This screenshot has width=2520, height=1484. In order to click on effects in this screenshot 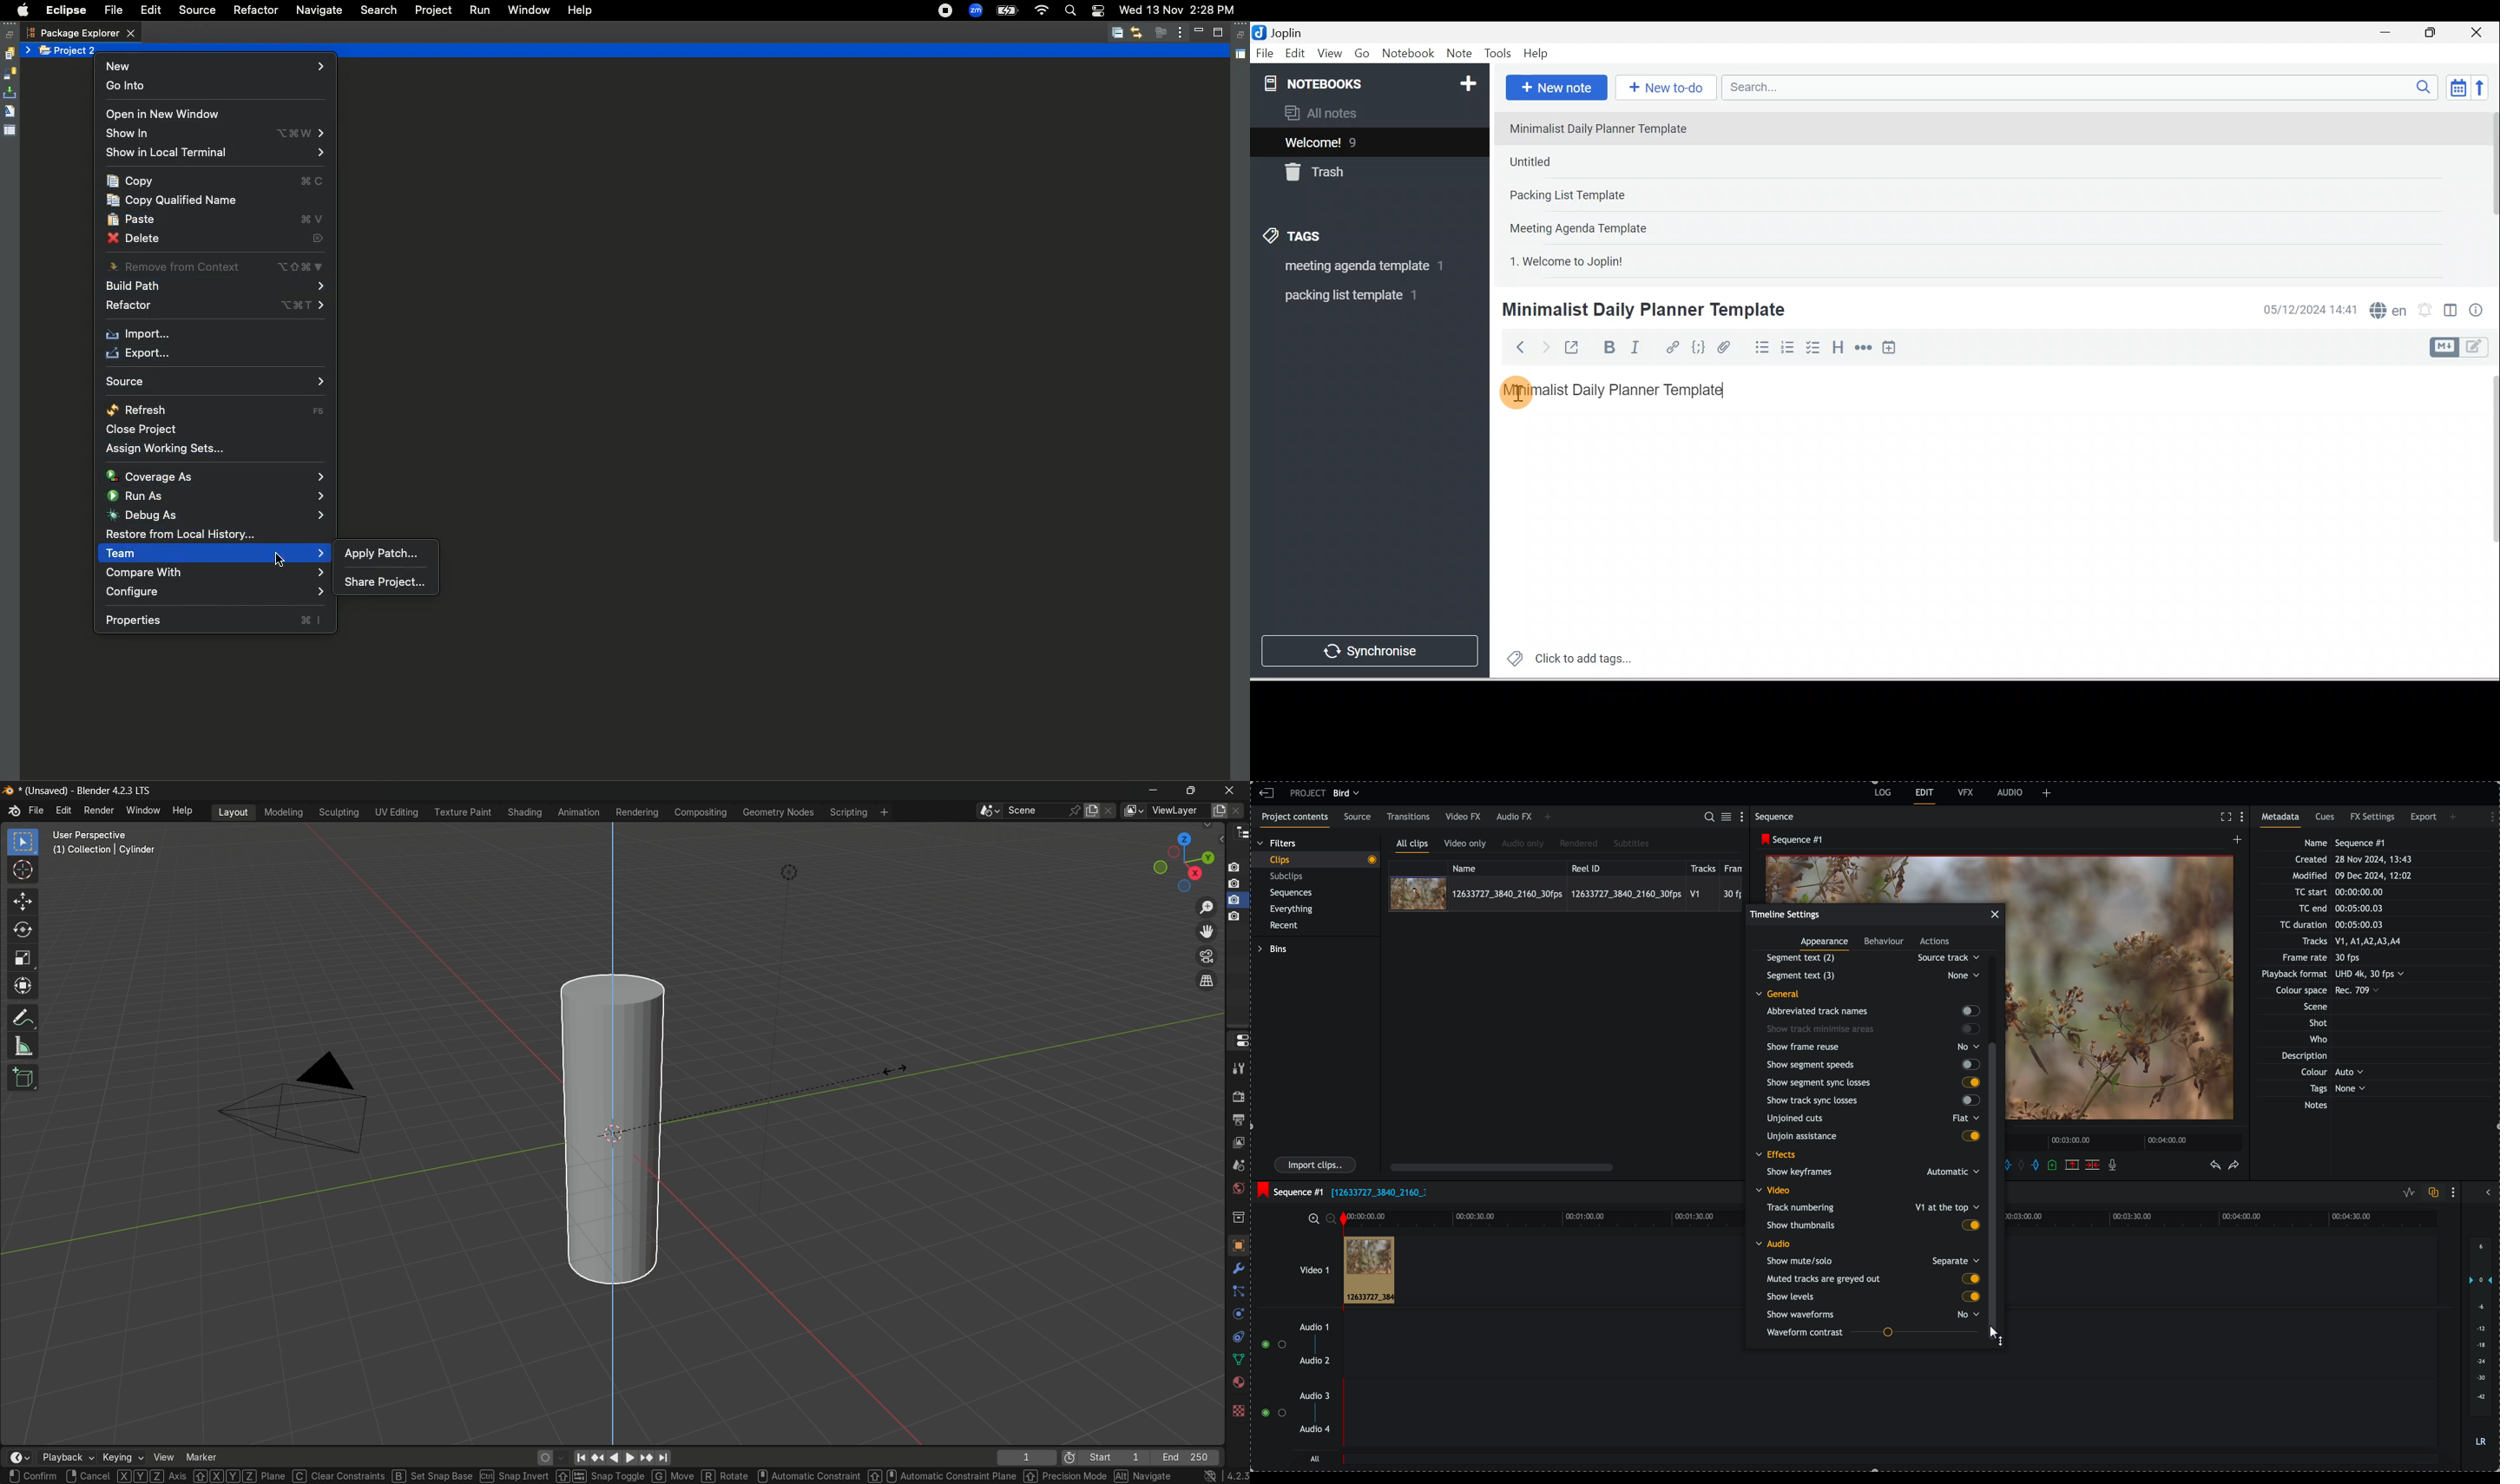, I will do `click(1777, 1156)`.